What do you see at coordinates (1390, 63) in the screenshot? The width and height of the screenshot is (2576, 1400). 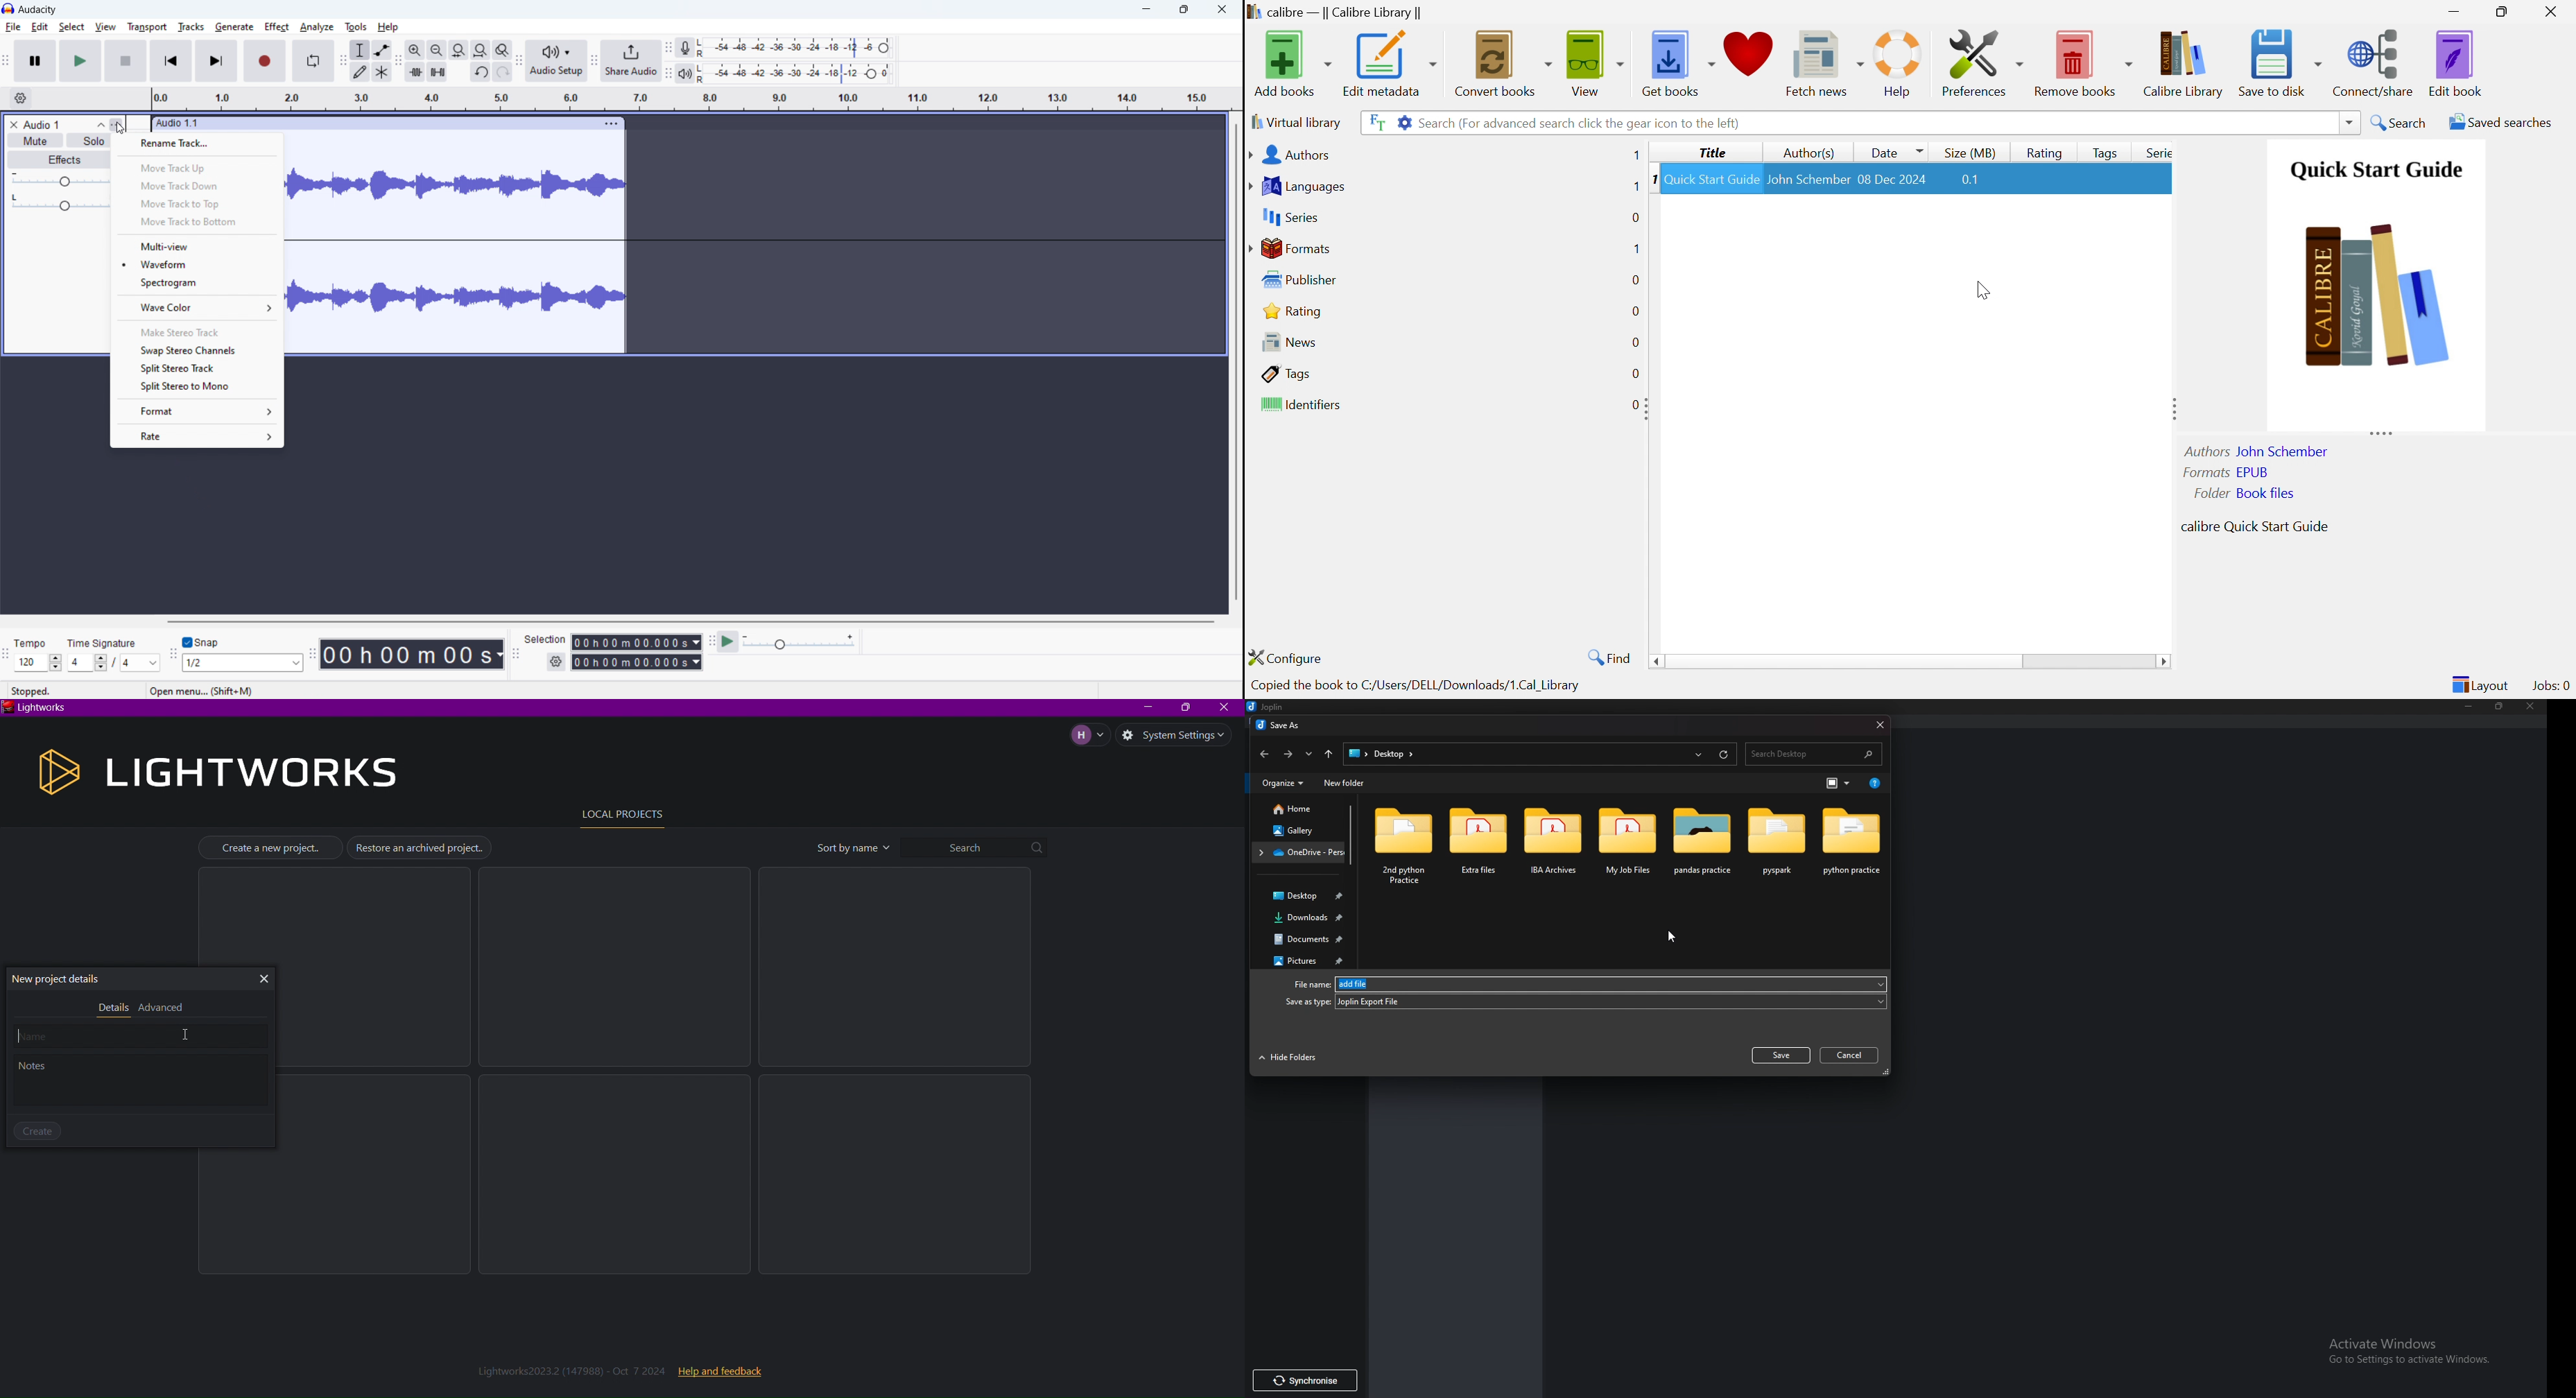 I see `Edit metadata` at bounding box center [1390, 63].